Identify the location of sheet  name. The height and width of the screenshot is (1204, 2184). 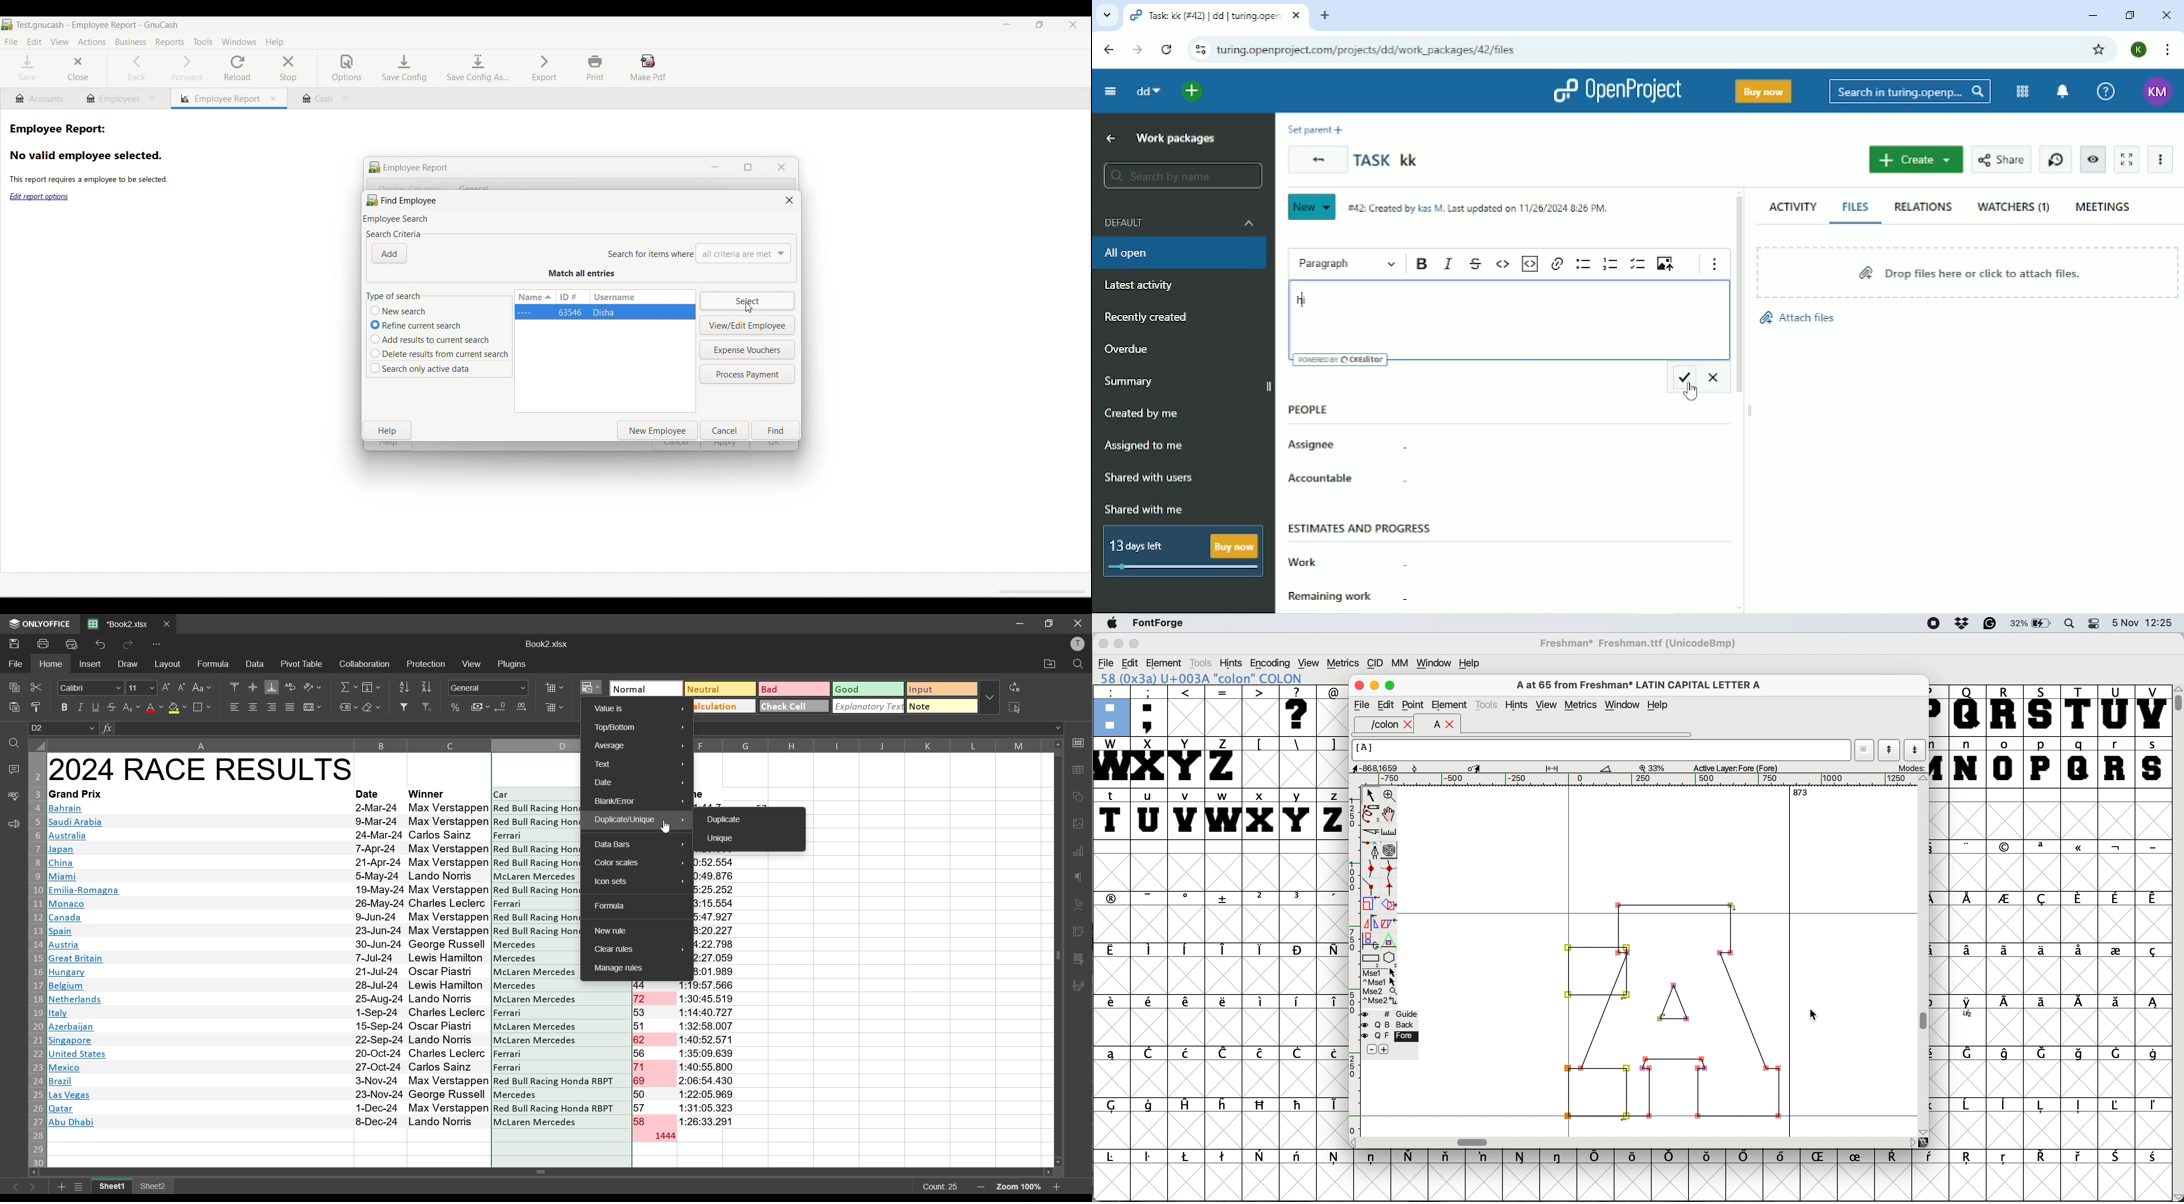
(114, 1187).